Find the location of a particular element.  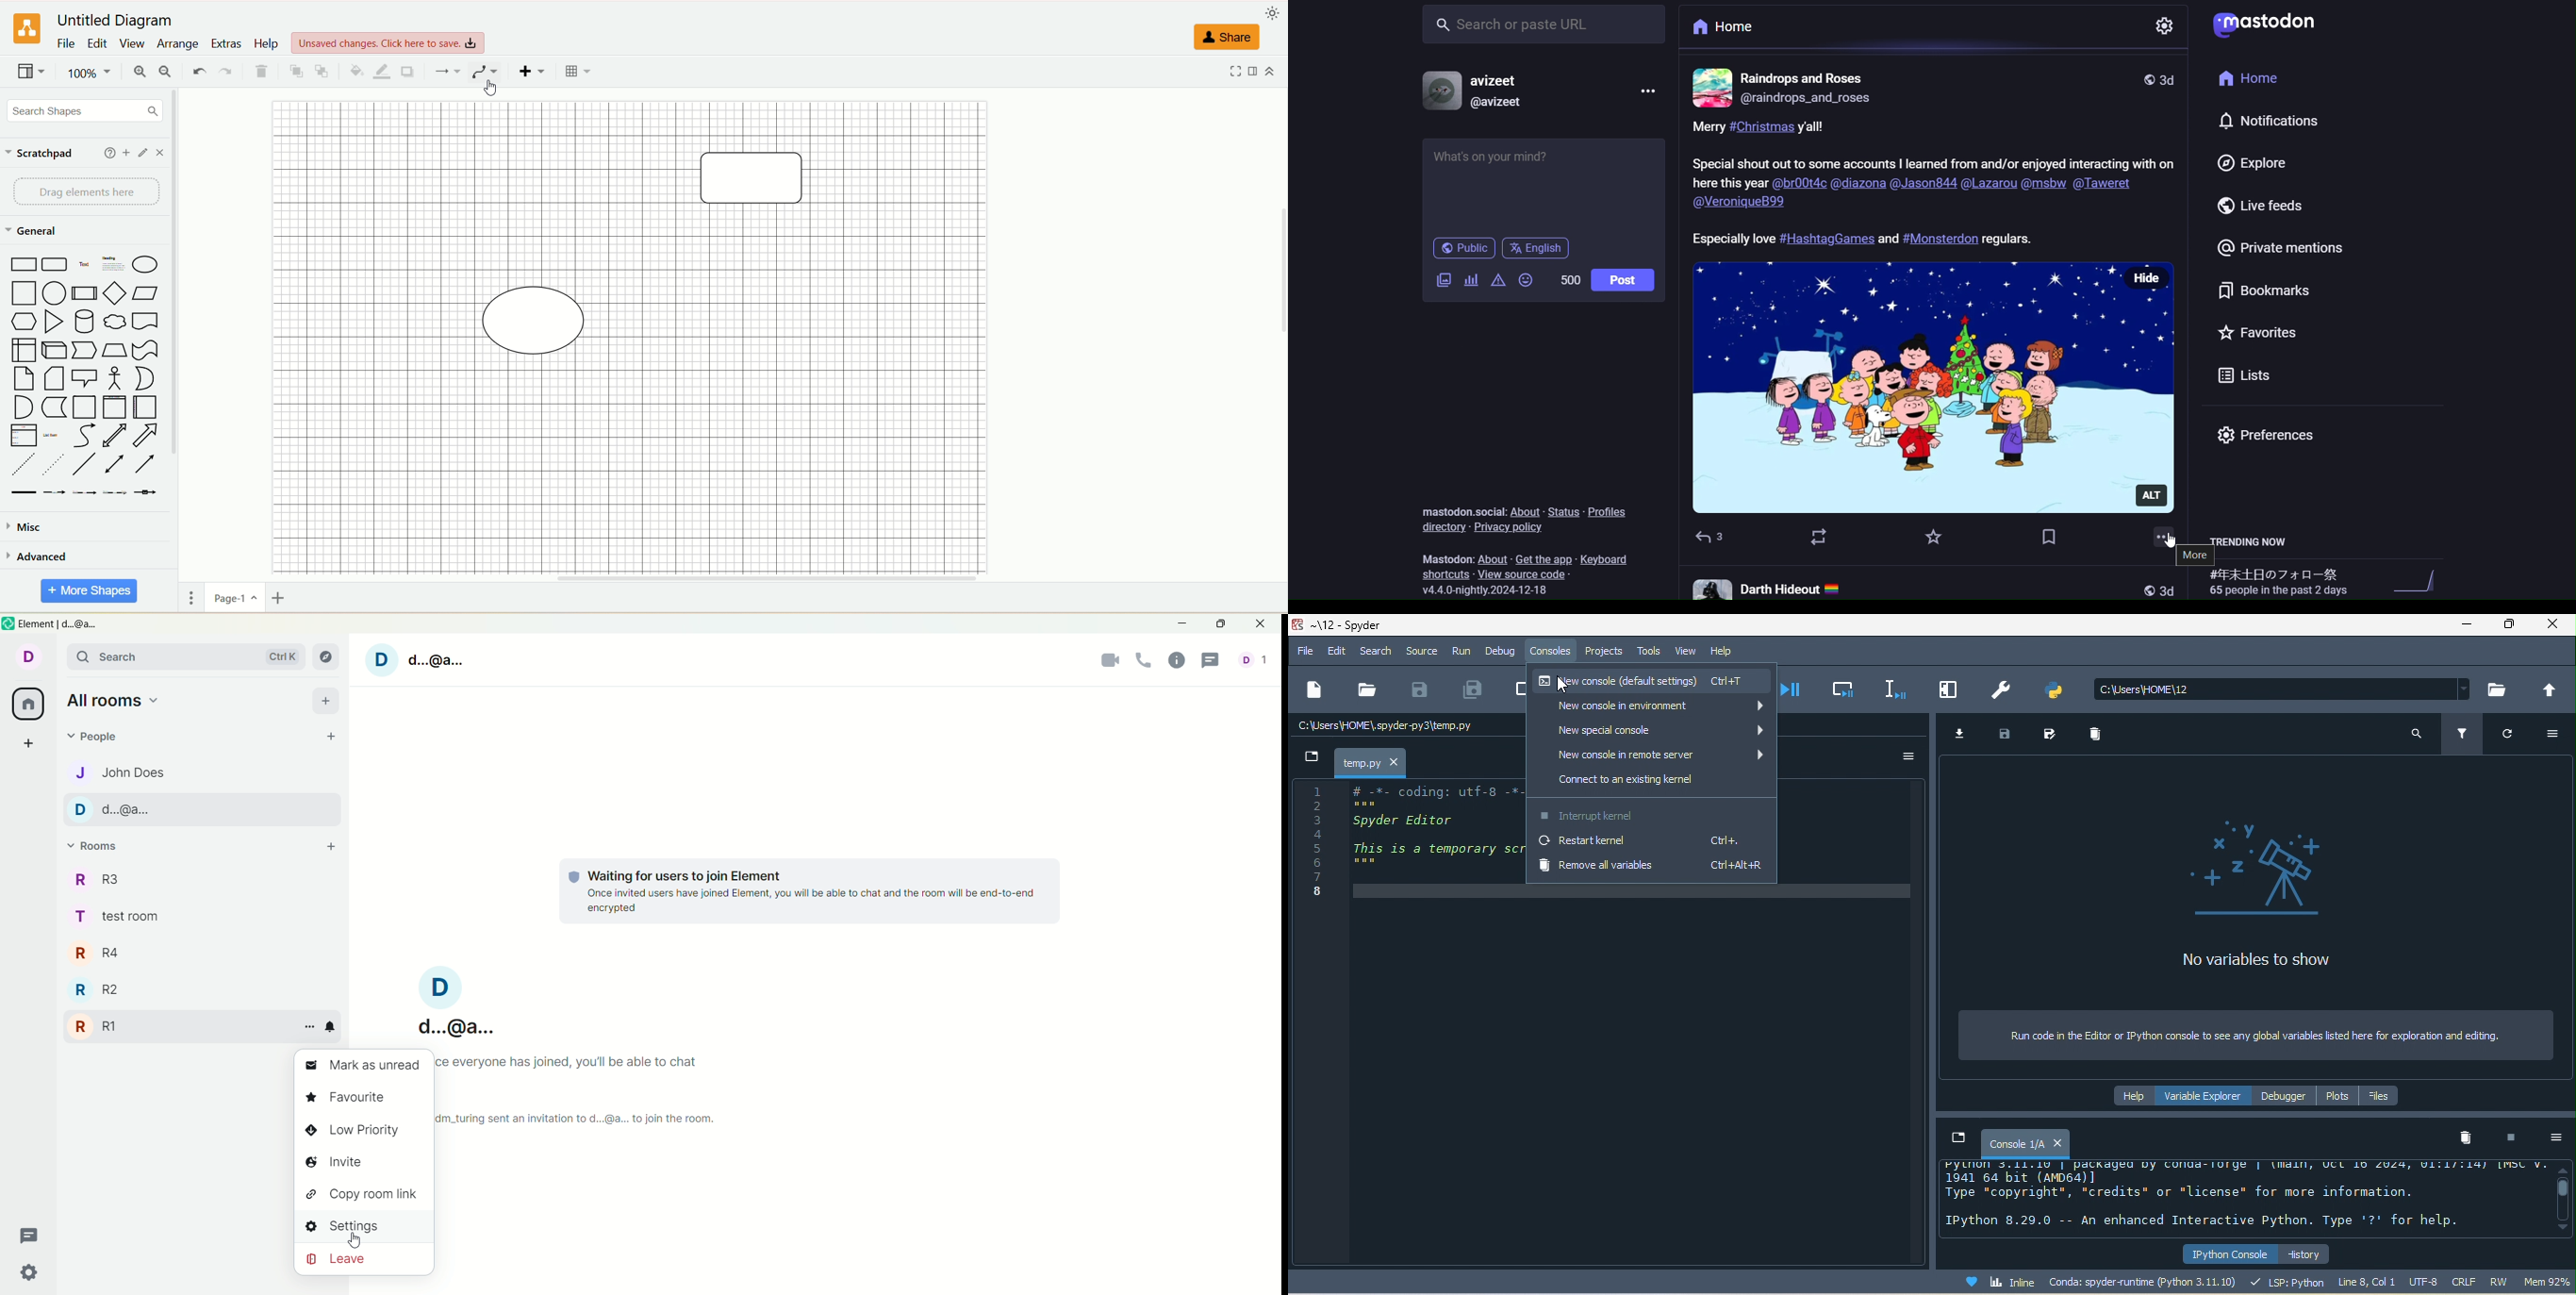

j john does is located at coordinates (121, 773).